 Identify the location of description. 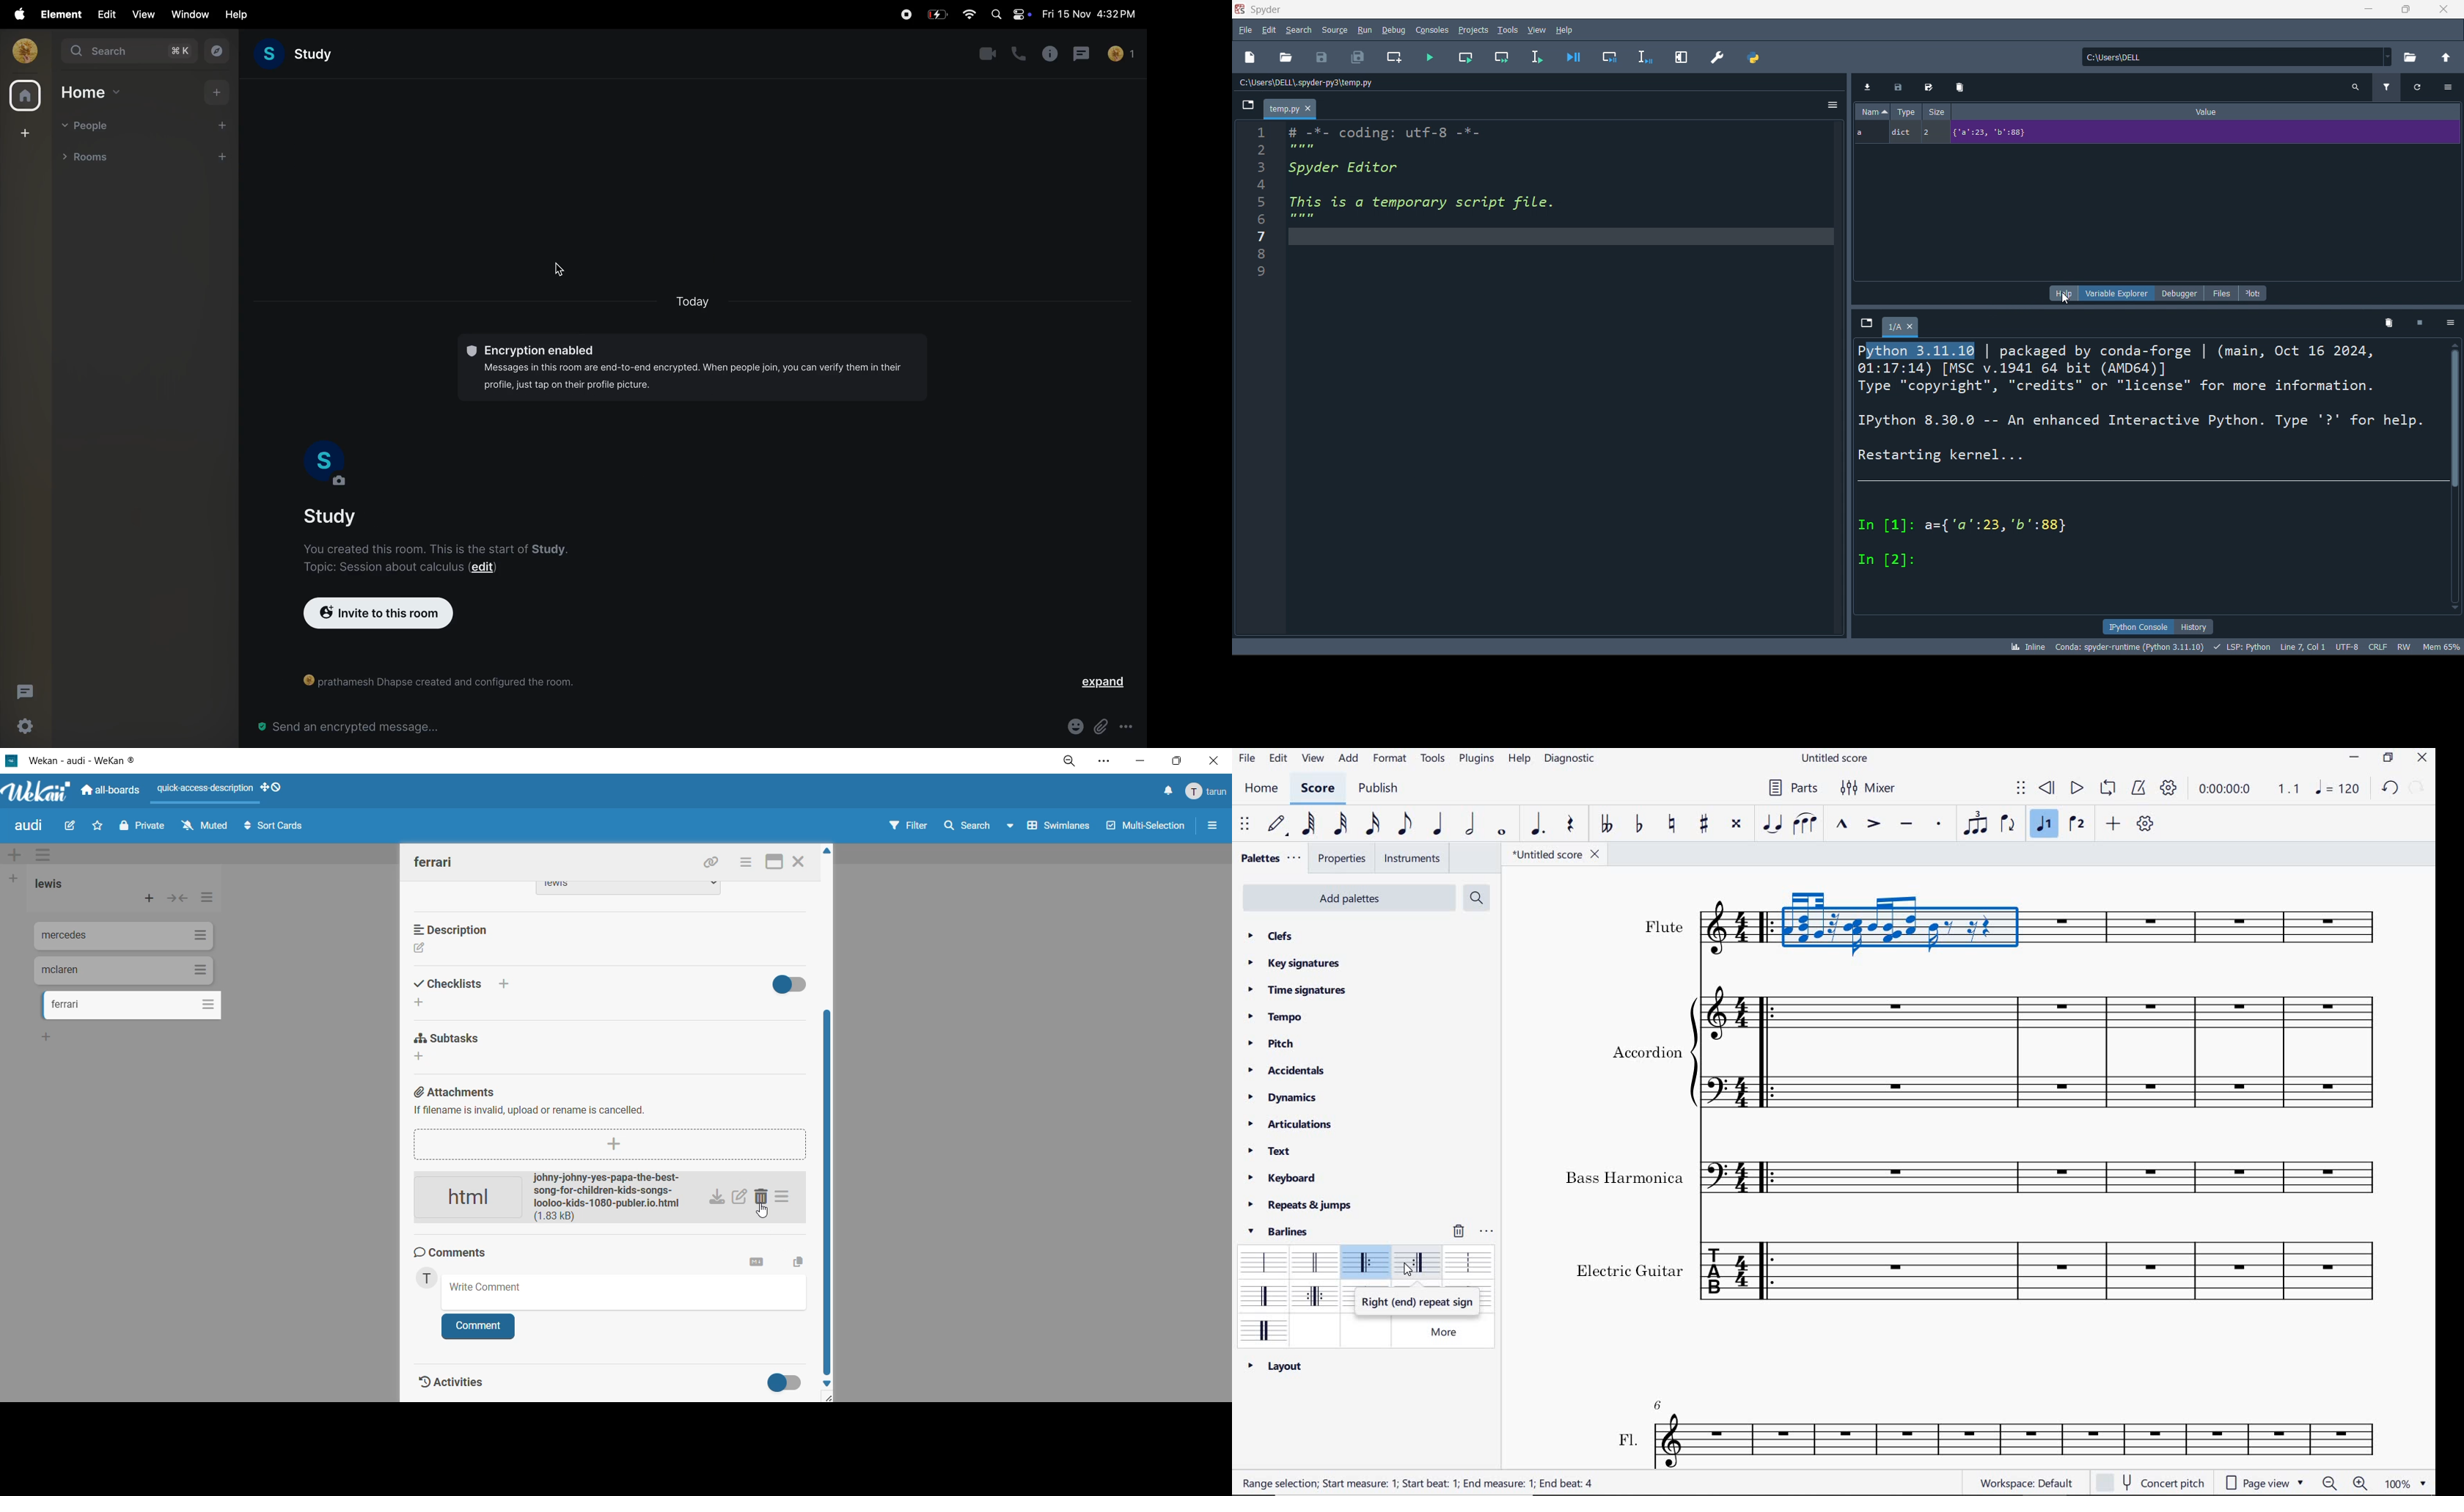
(452, 557).